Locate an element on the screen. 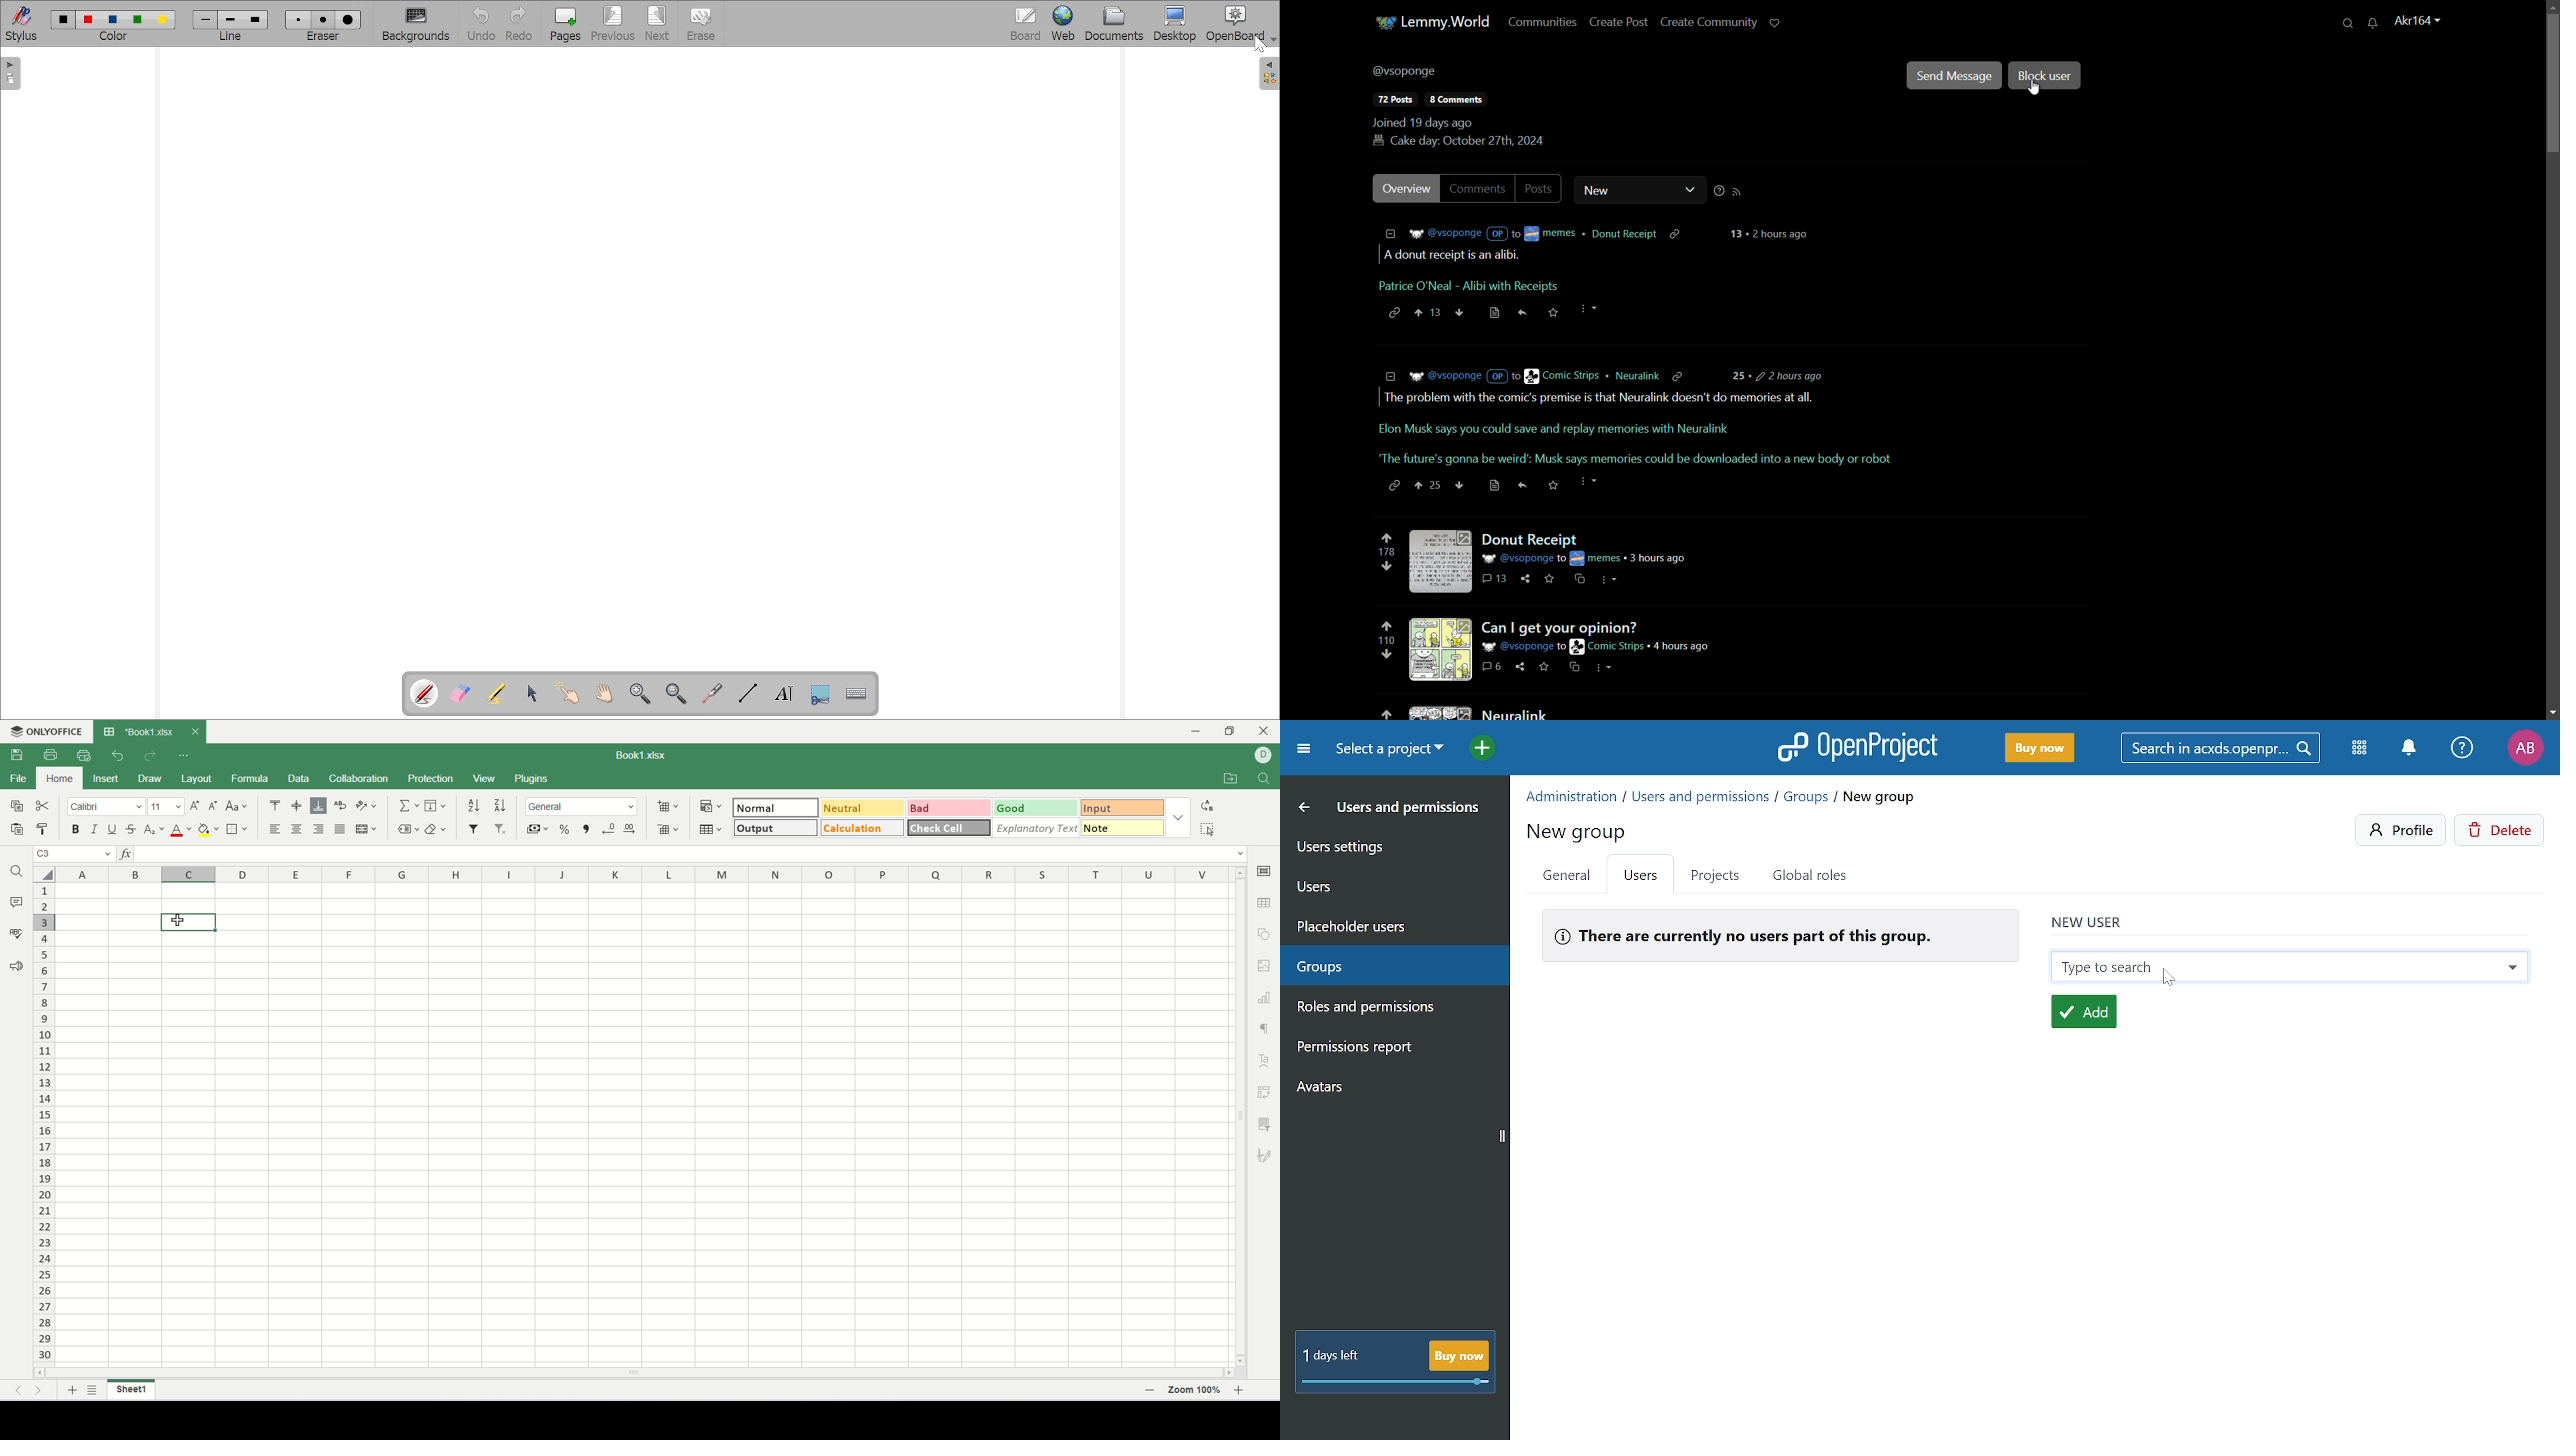 The height and width of the screenshot is (1456, 2576). Search new user is located at coordinates (2288, 964).